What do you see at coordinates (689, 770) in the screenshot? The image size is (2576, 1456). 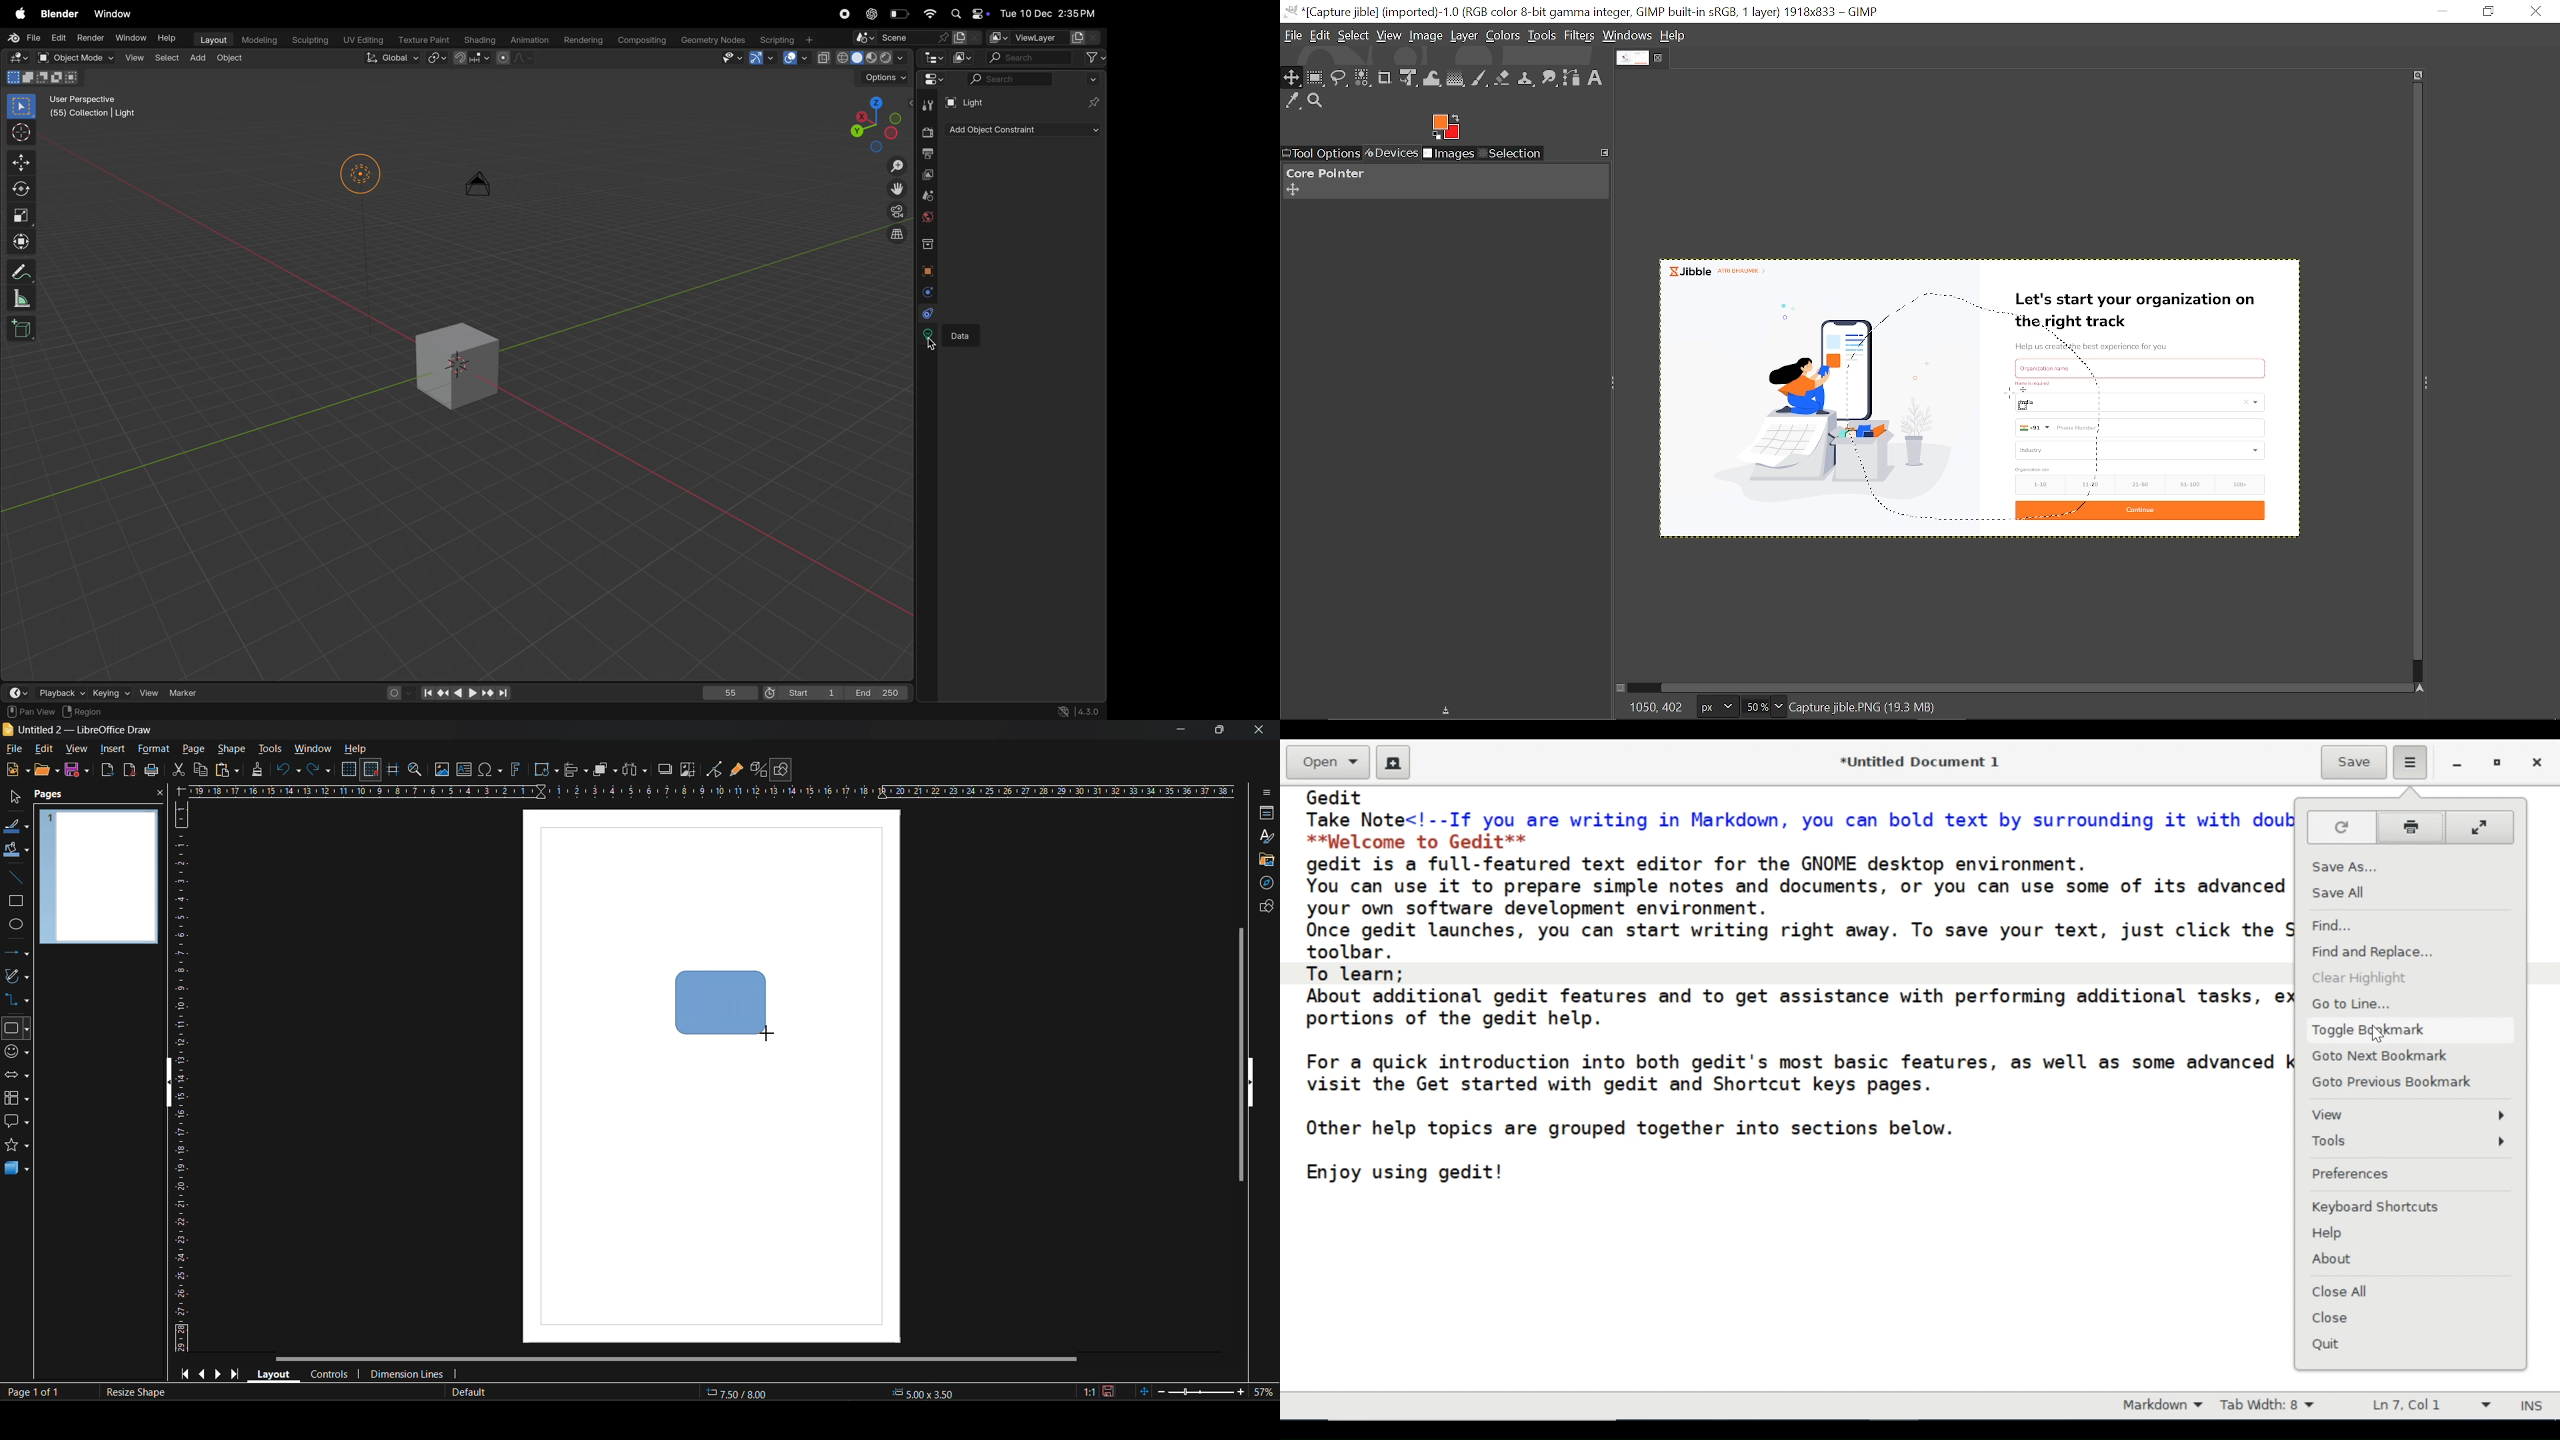 I see `crop image` at bounding box center [689, 770].